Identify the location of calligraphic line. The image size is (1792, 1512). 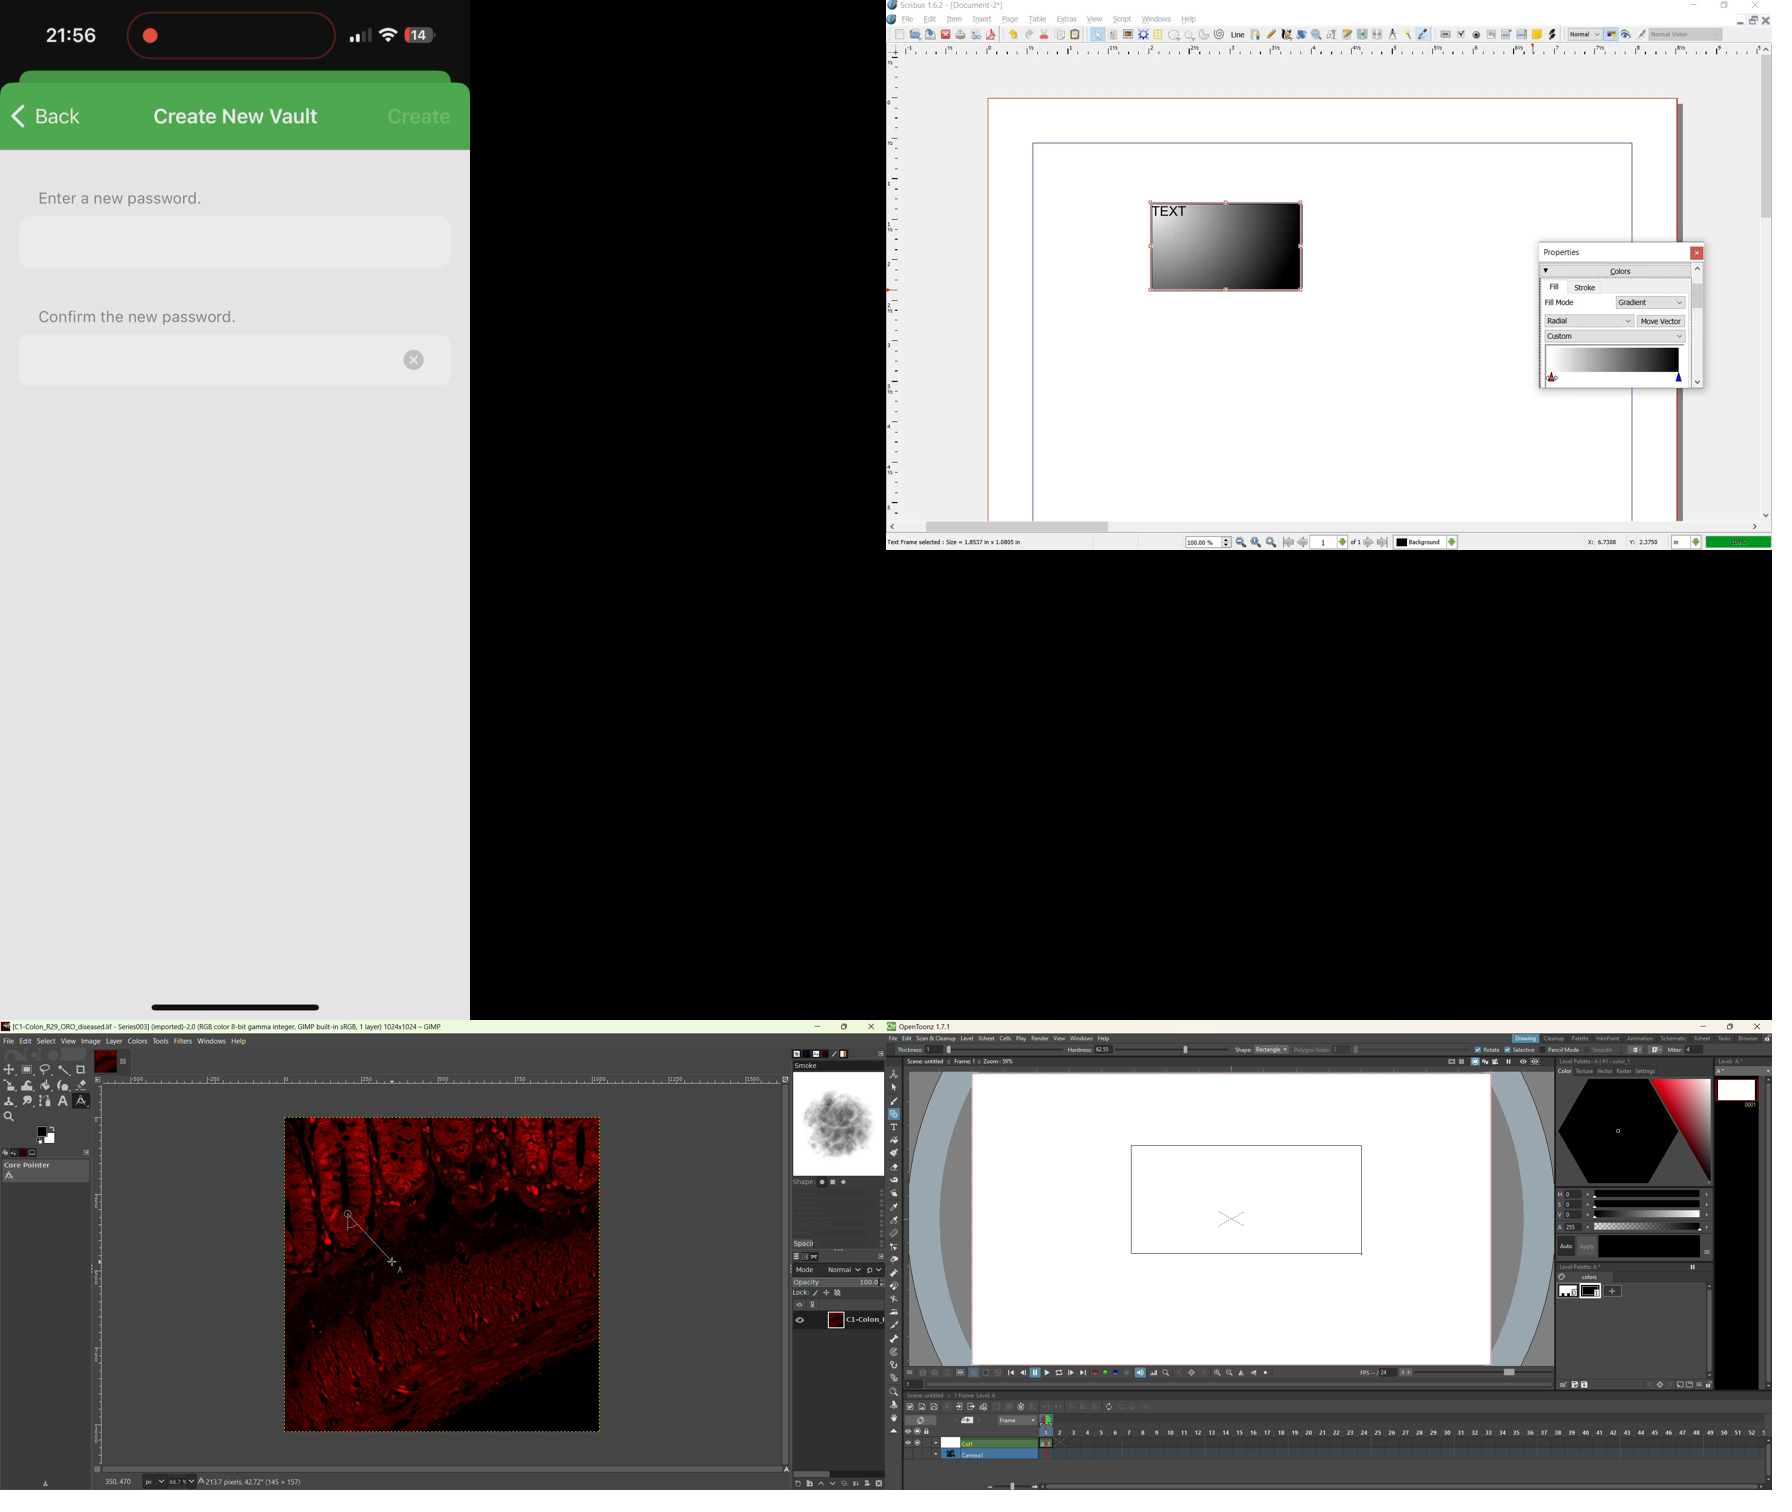
(1286, 34).